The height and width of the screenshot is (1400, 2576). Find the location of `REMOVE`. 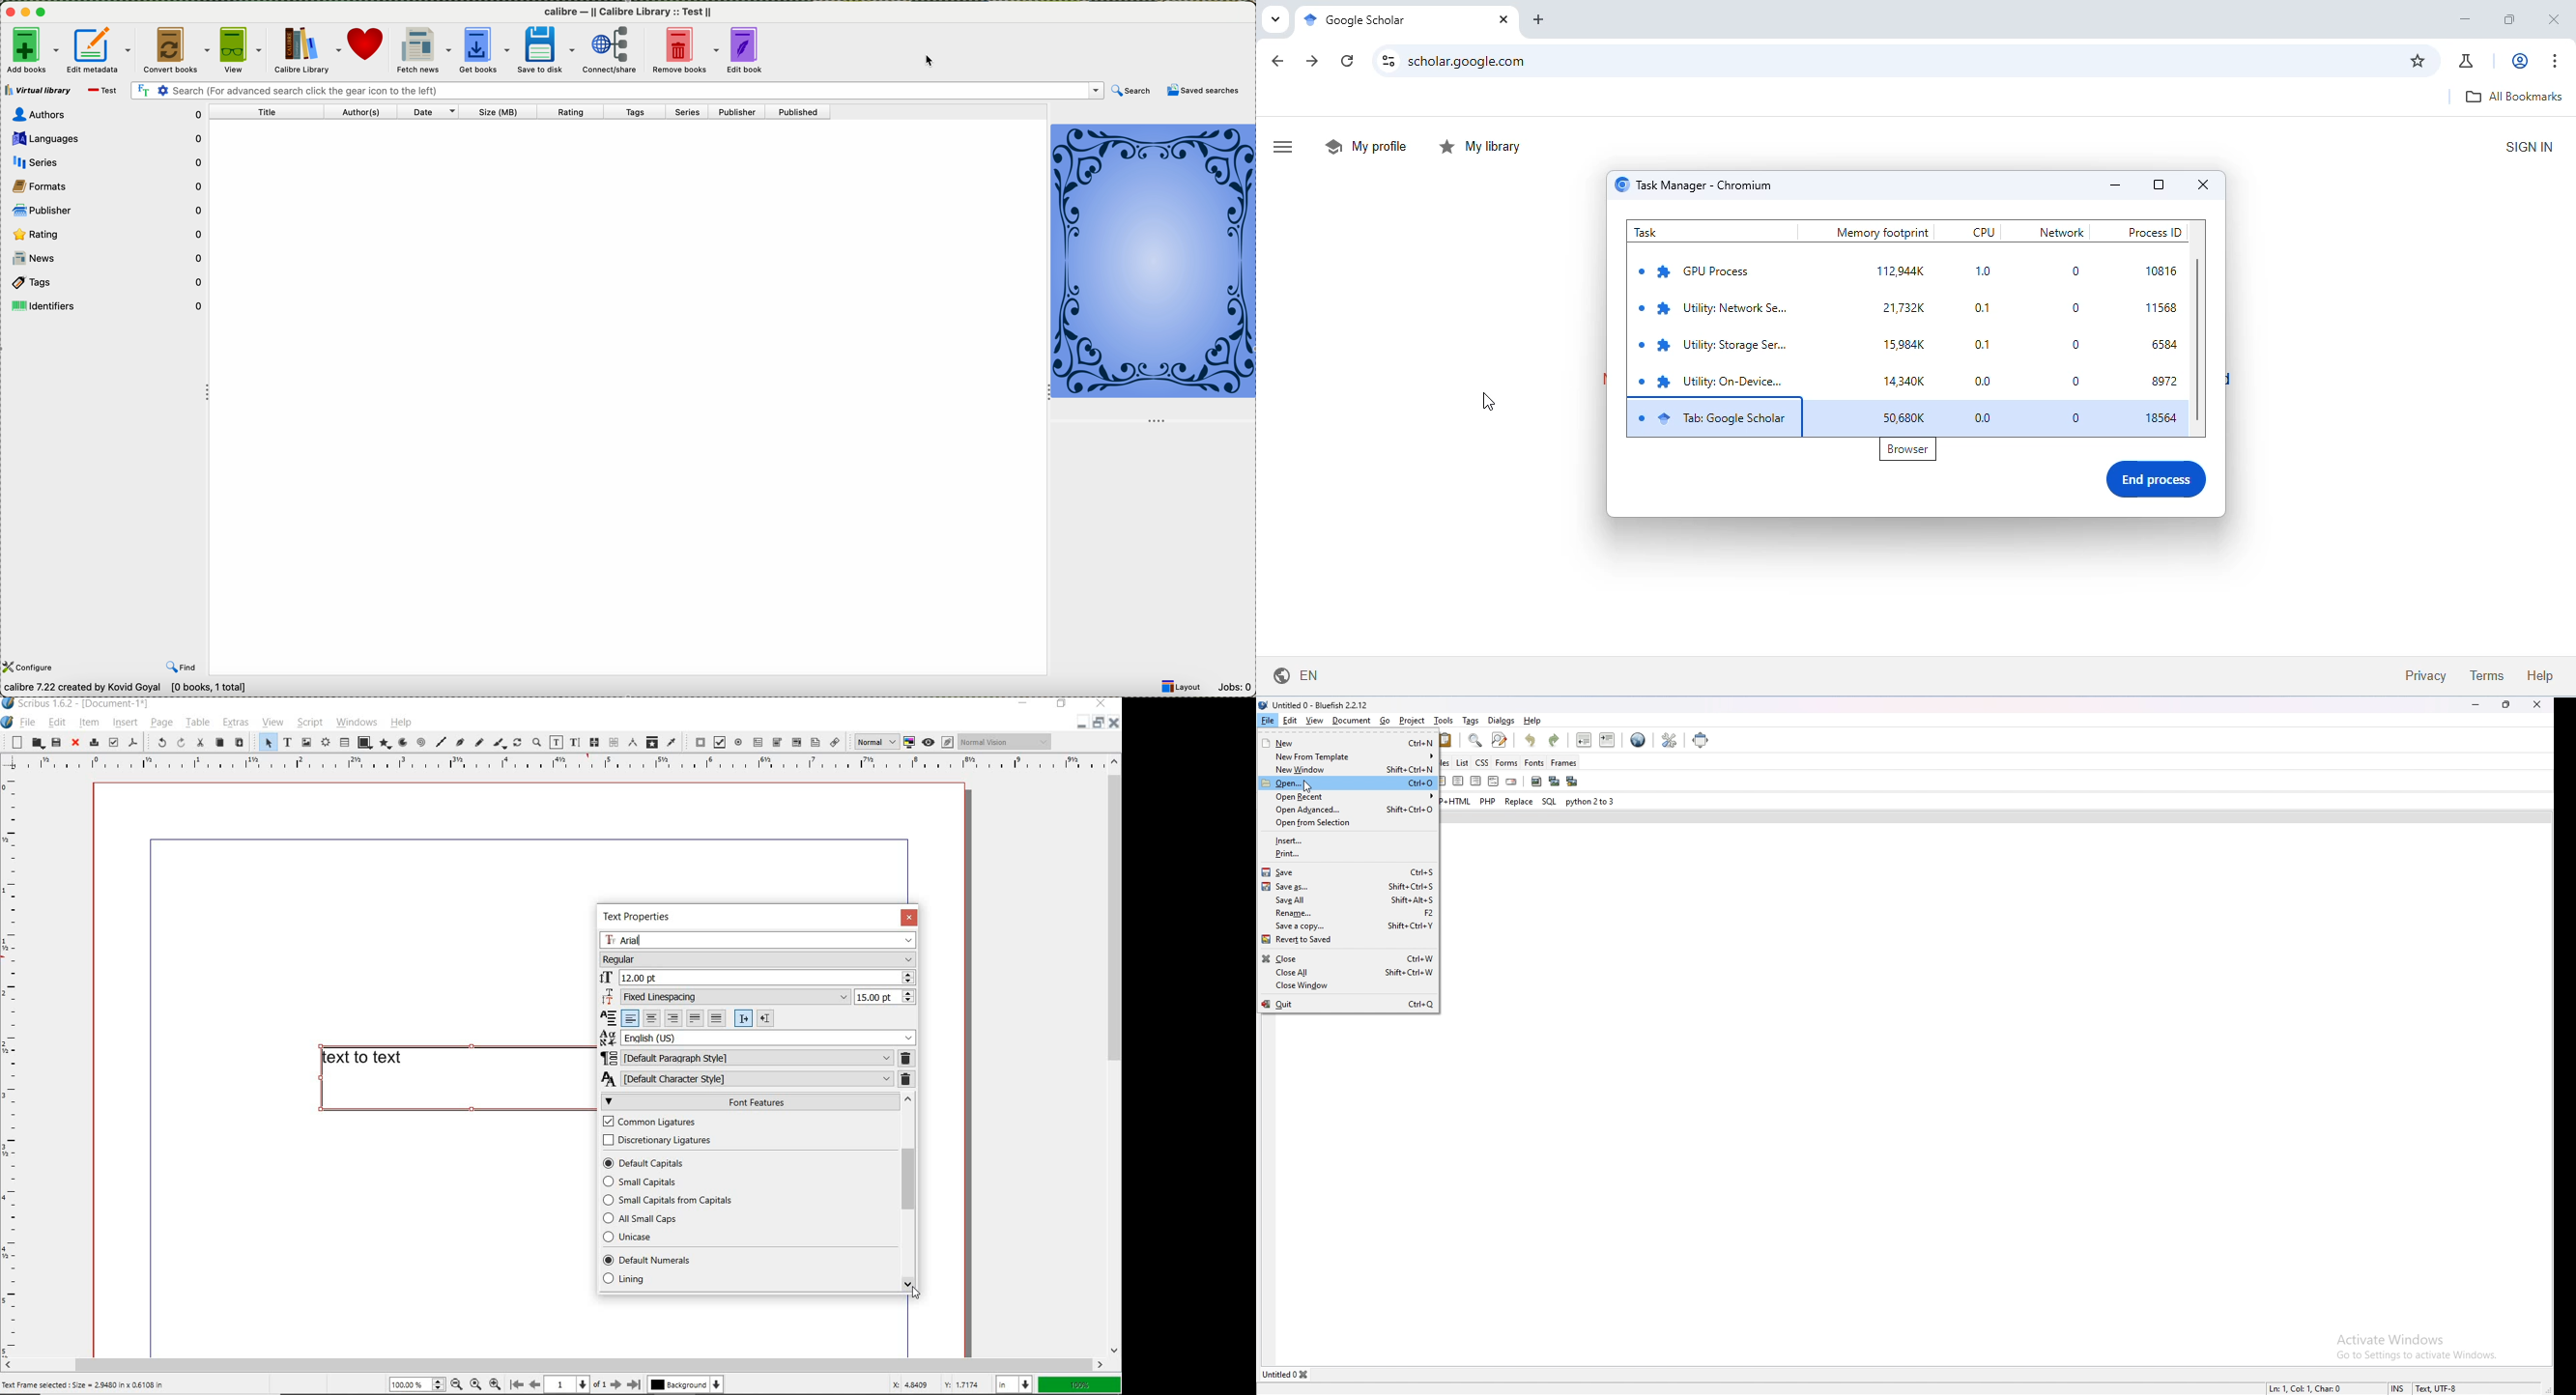

REMOVE is located at coordinates (907, 1069).